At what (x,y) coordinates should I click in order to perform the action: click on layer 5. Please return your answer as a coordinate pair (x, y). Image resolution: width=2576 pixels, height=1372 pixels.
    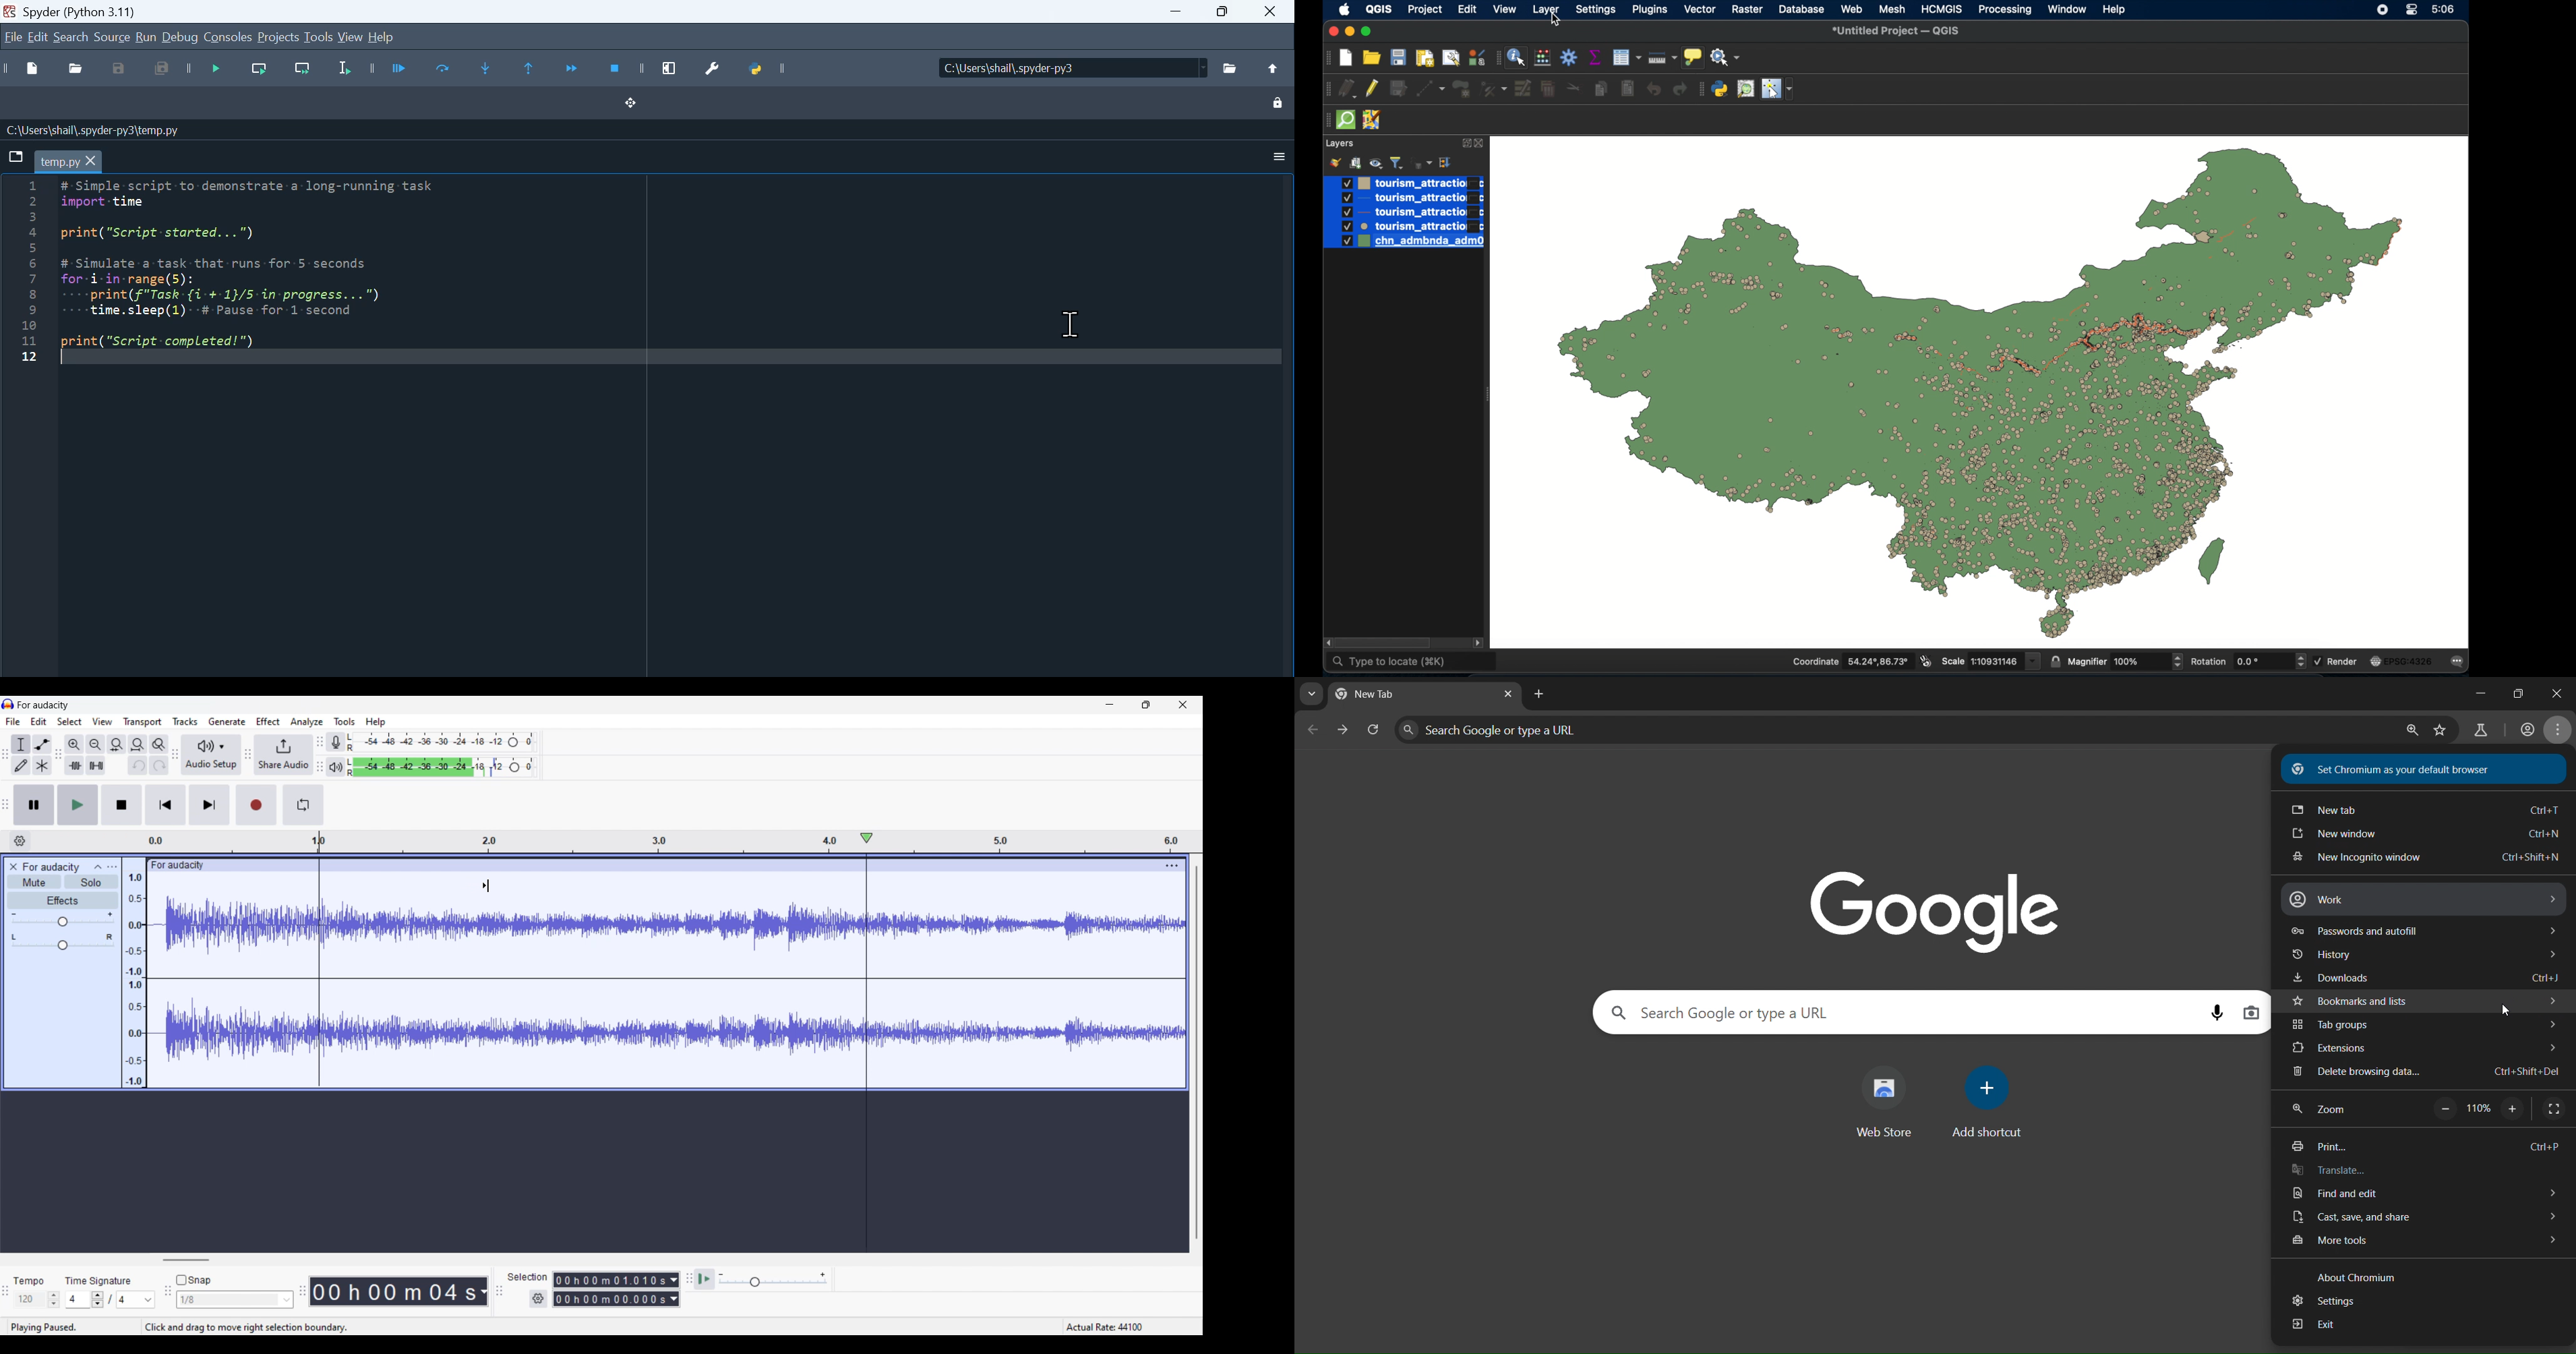
    Looking at the image, I should click on (1403, 242).